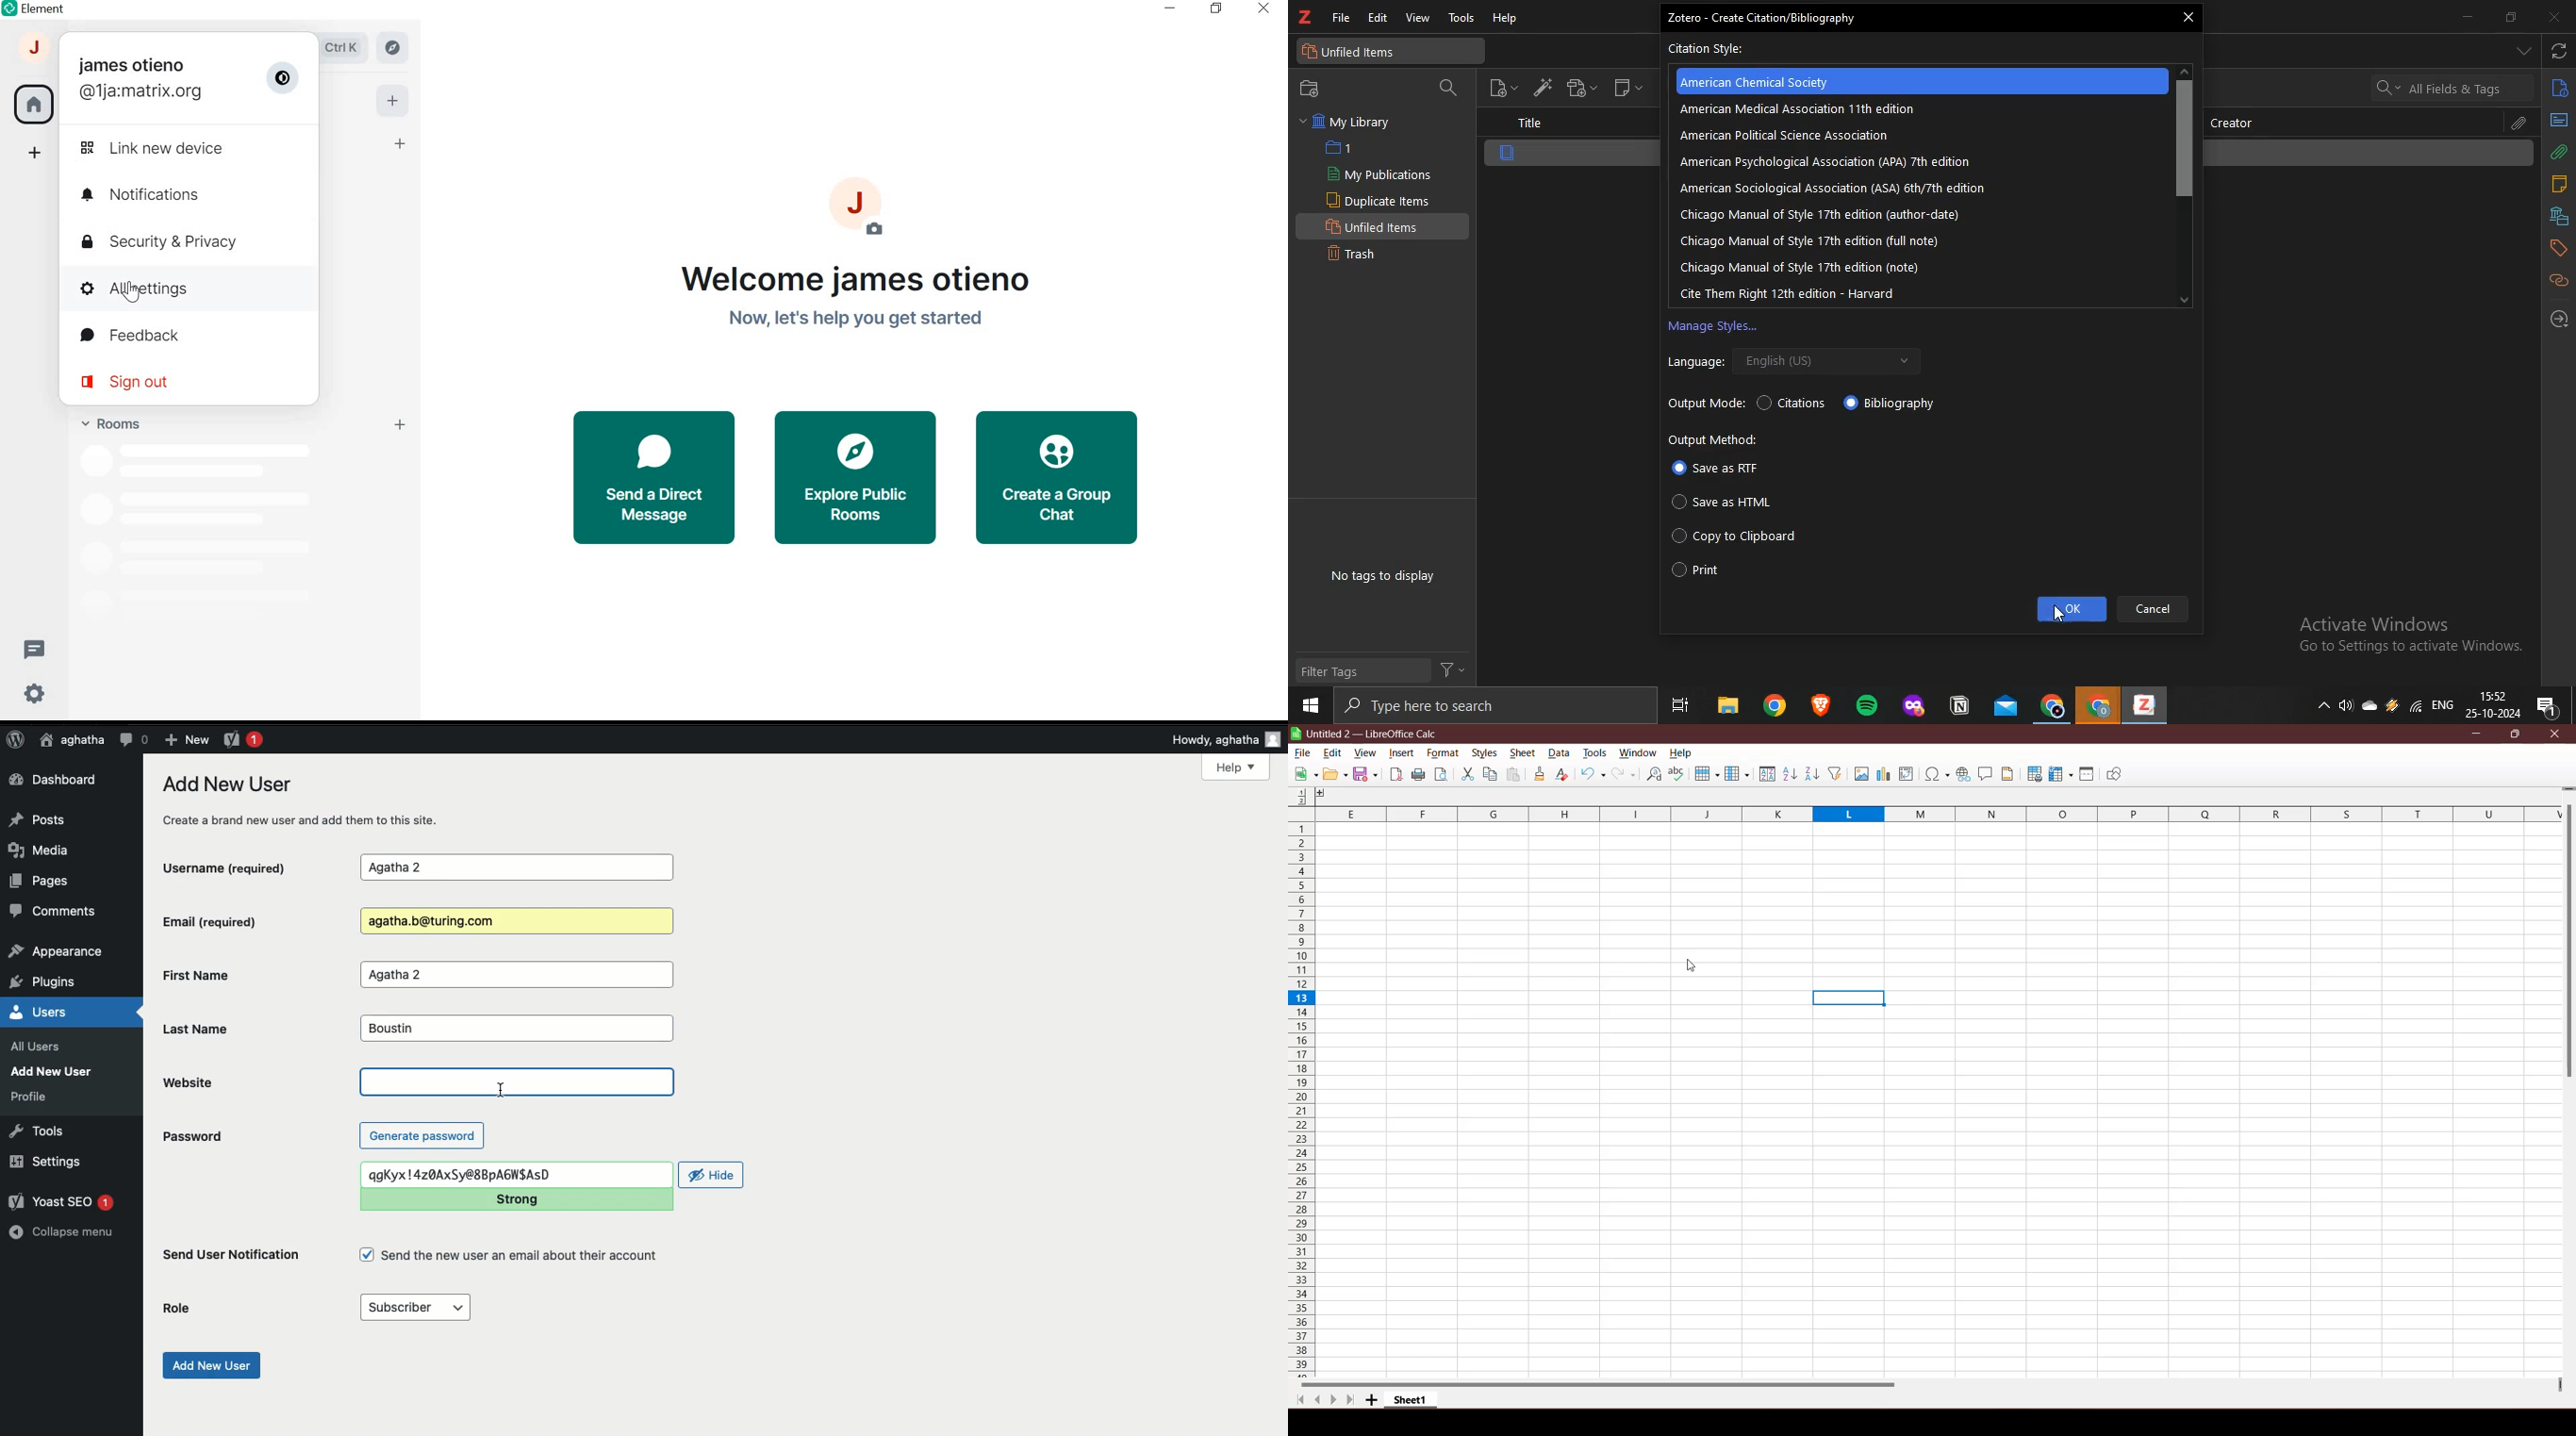 The height and width of the screenshot is (1456, 2576). Describe the element at coordinates (1738, 538) in the screenshot. I see `Copy to Clipboard` at that location.